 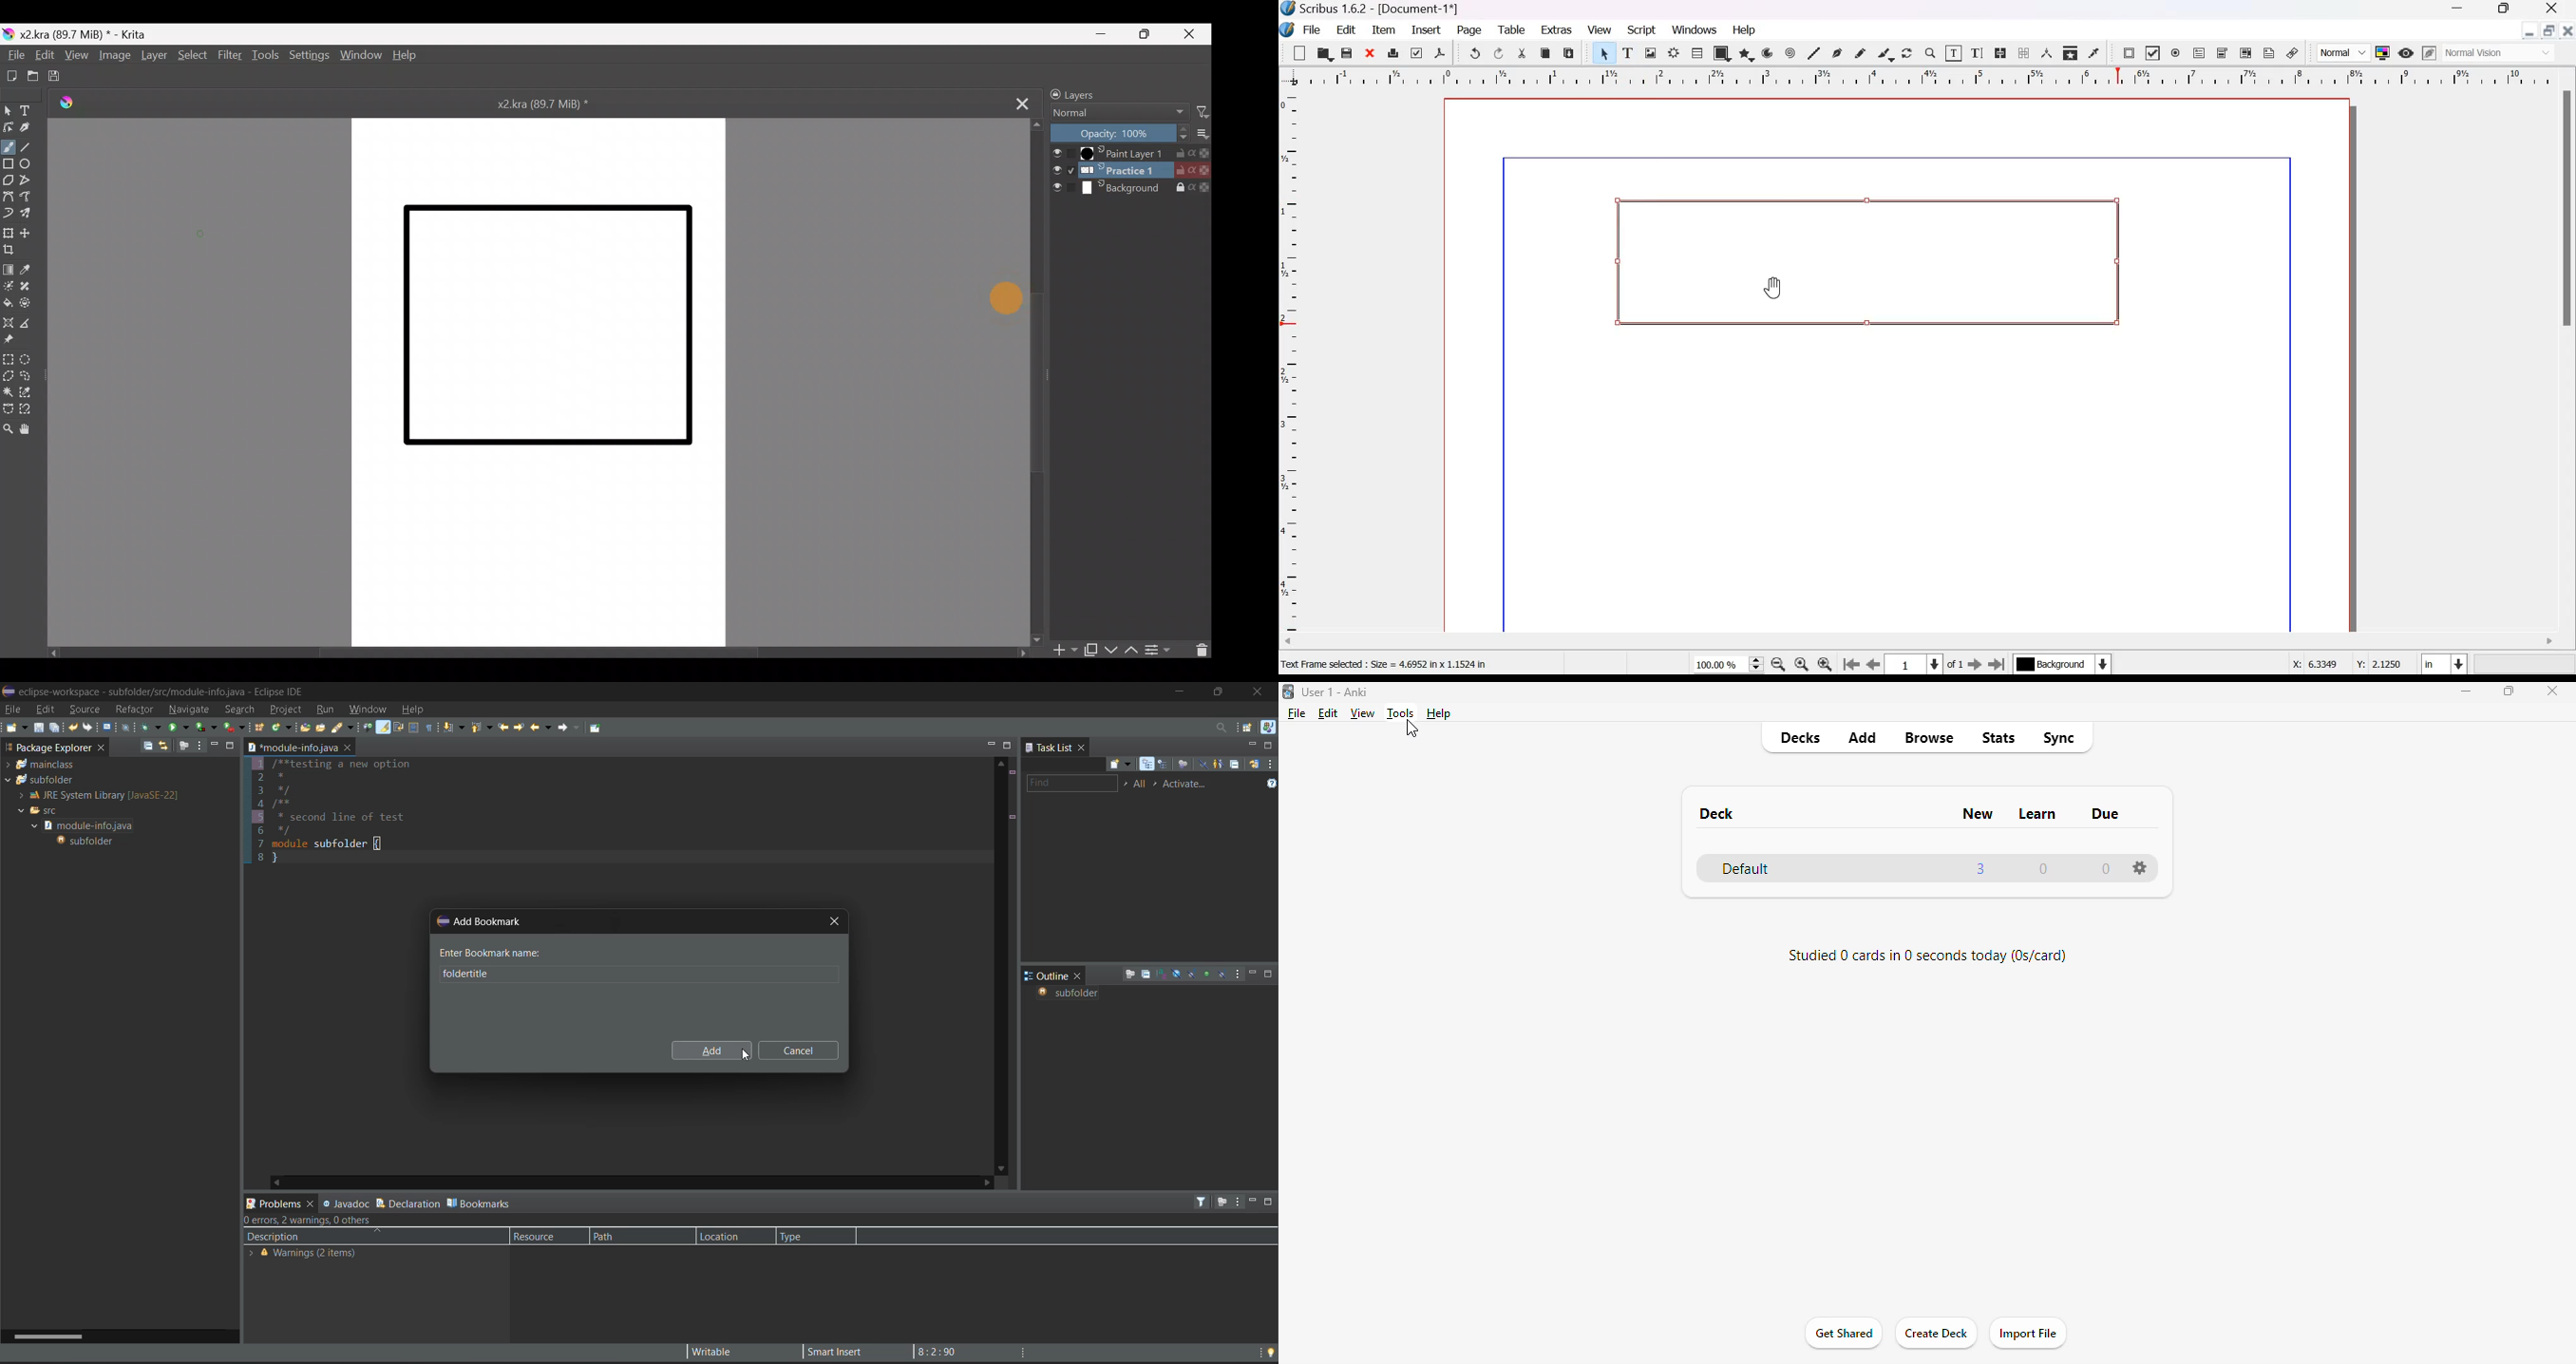 I want to click on run last tool, so click(x=234, y=729).